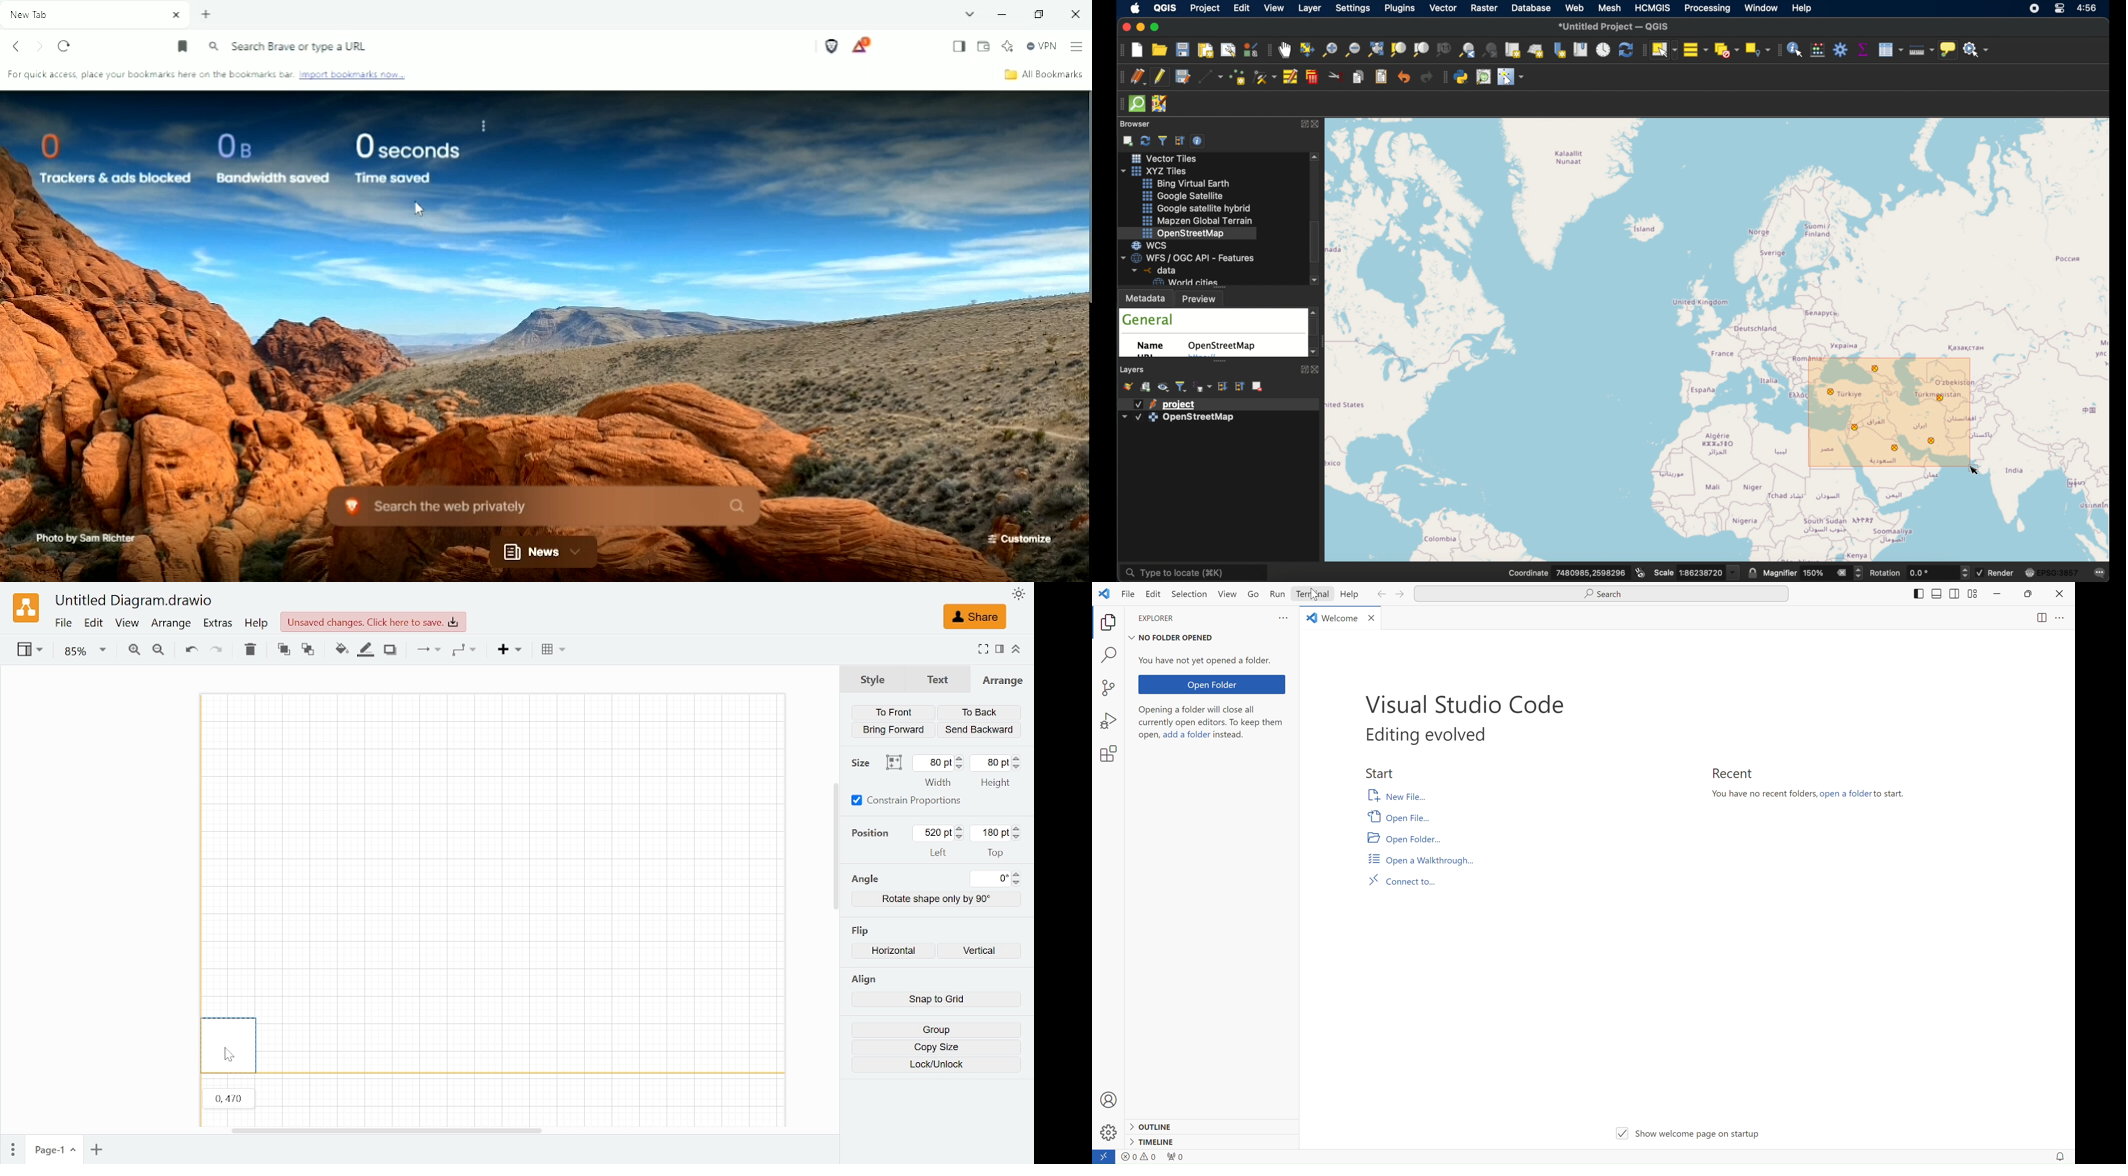 The image size is (2128, 1176). I want to click on Text, so click(935, 680).